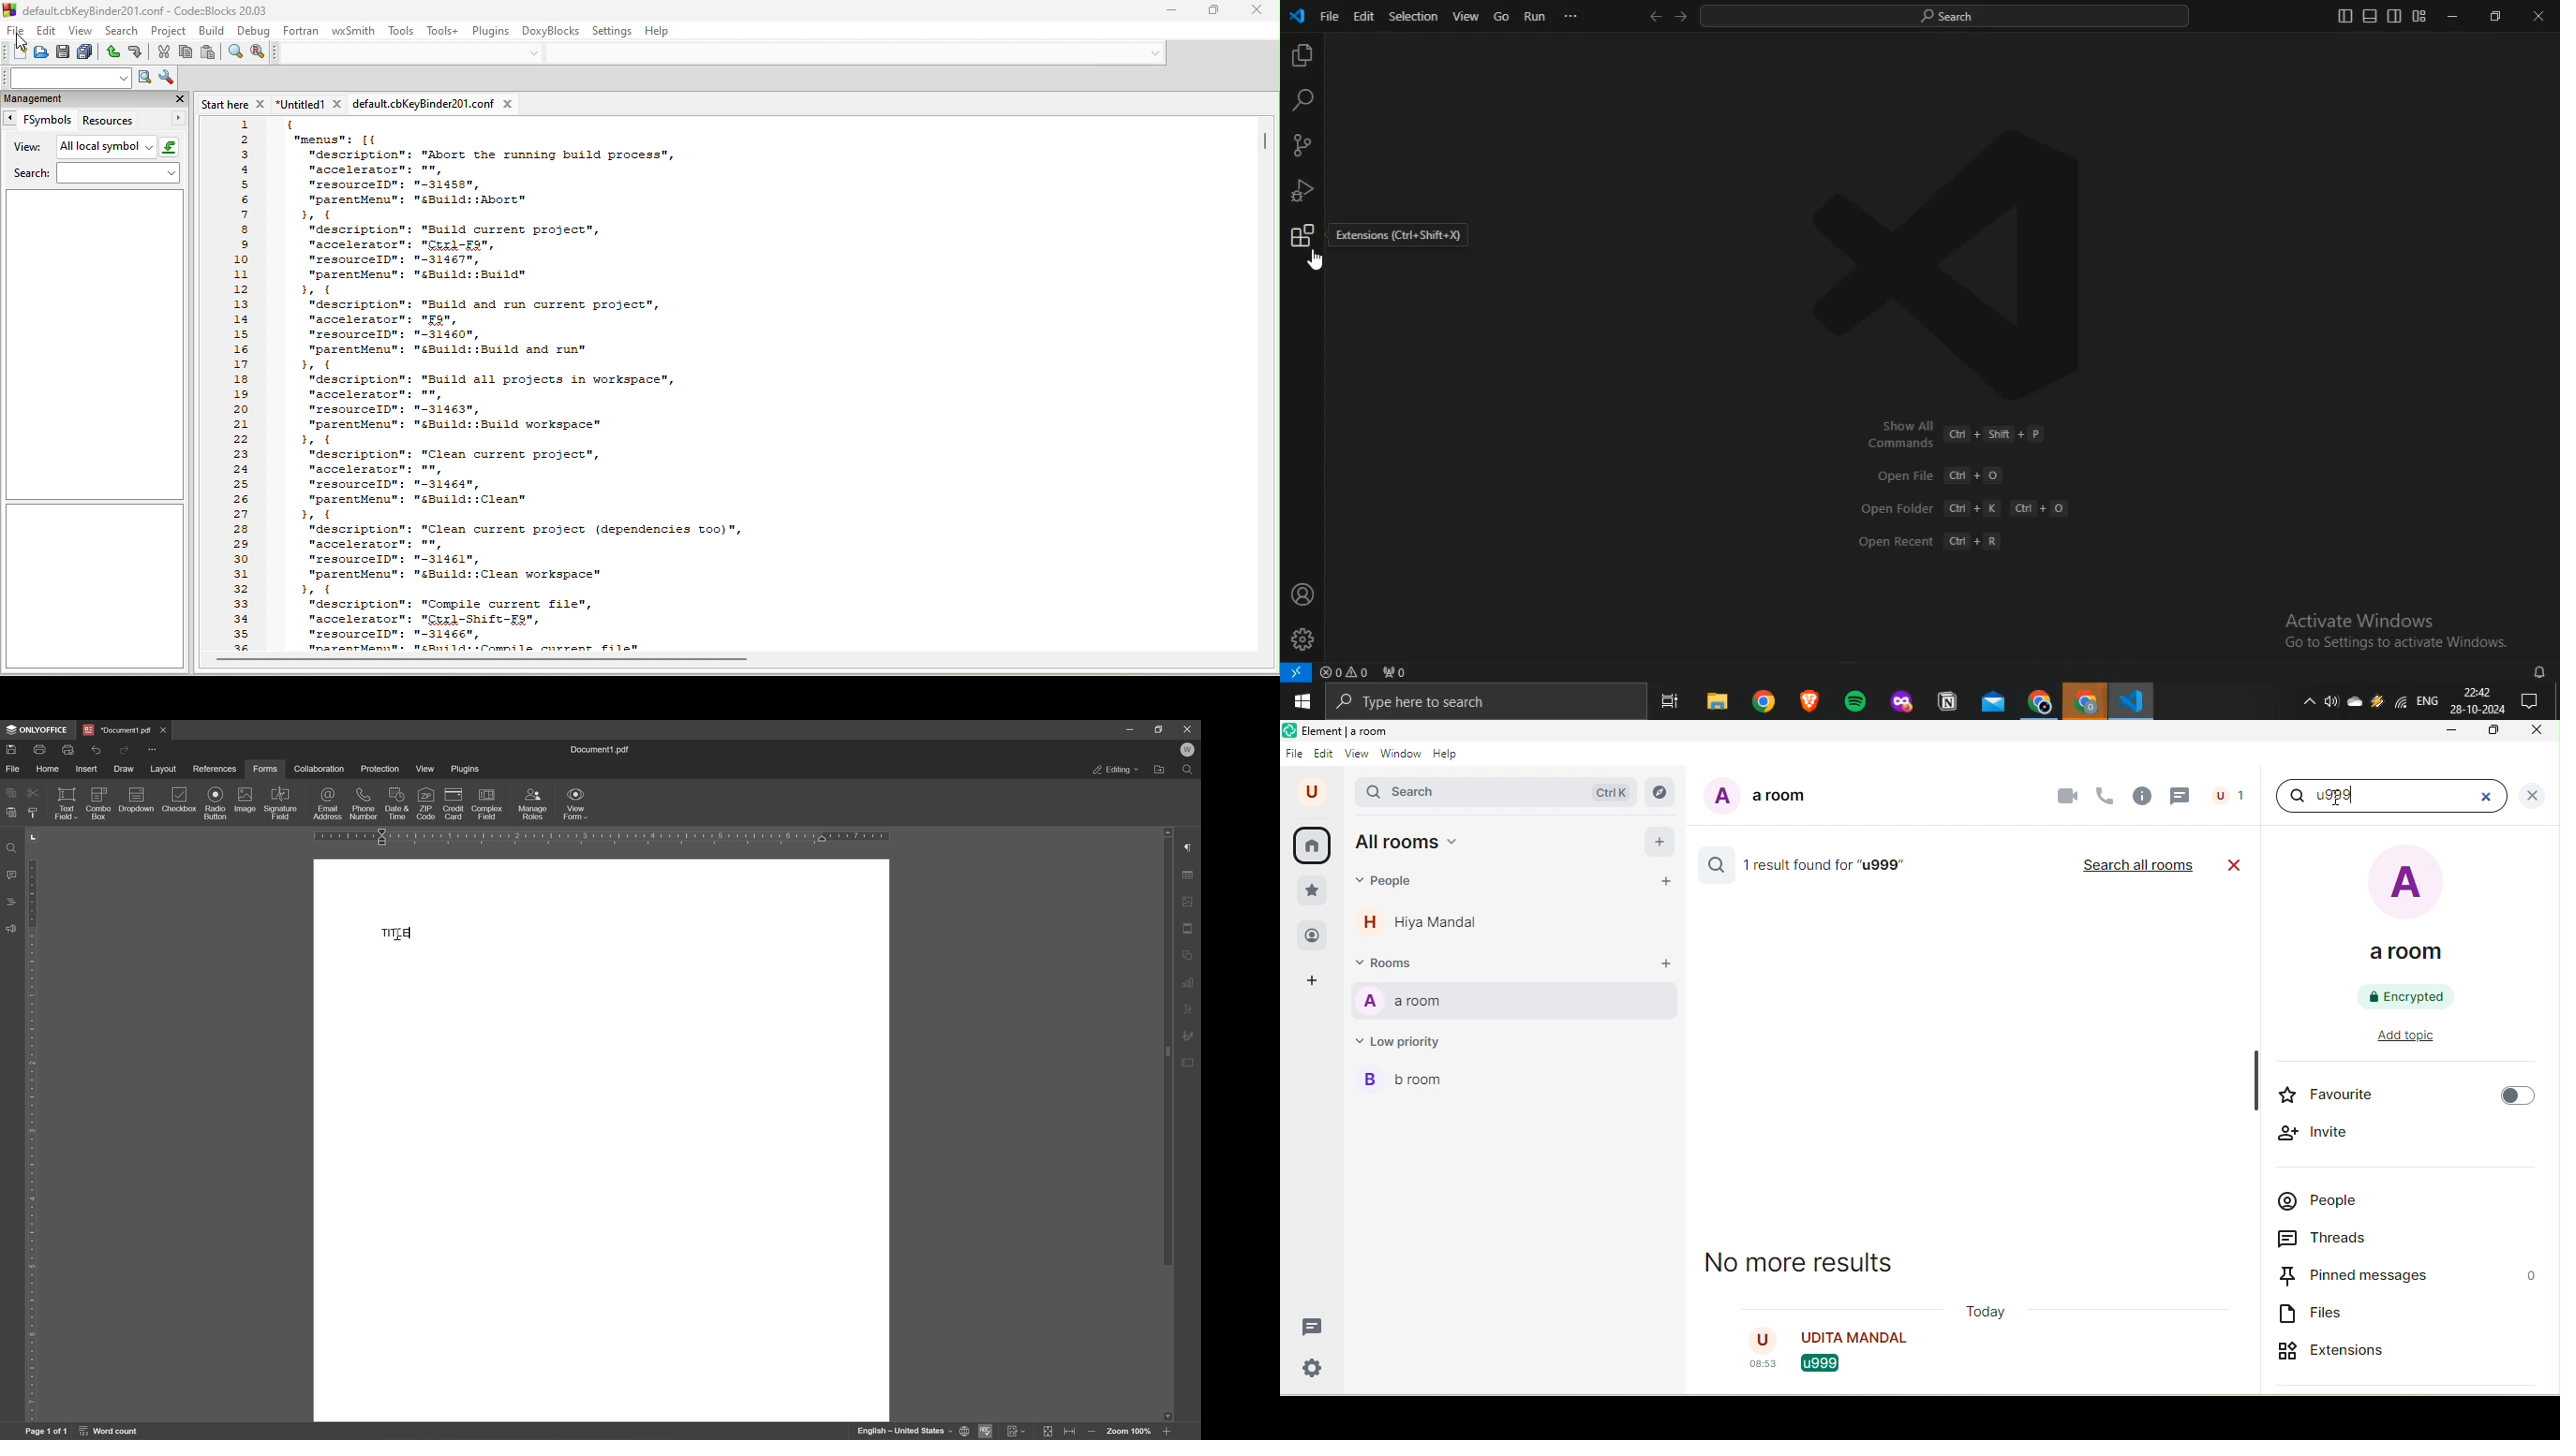 The image size is (2576, 1456). Describe the element at coordinates (1342, 732) in the screenshot. I see `title` at that location.